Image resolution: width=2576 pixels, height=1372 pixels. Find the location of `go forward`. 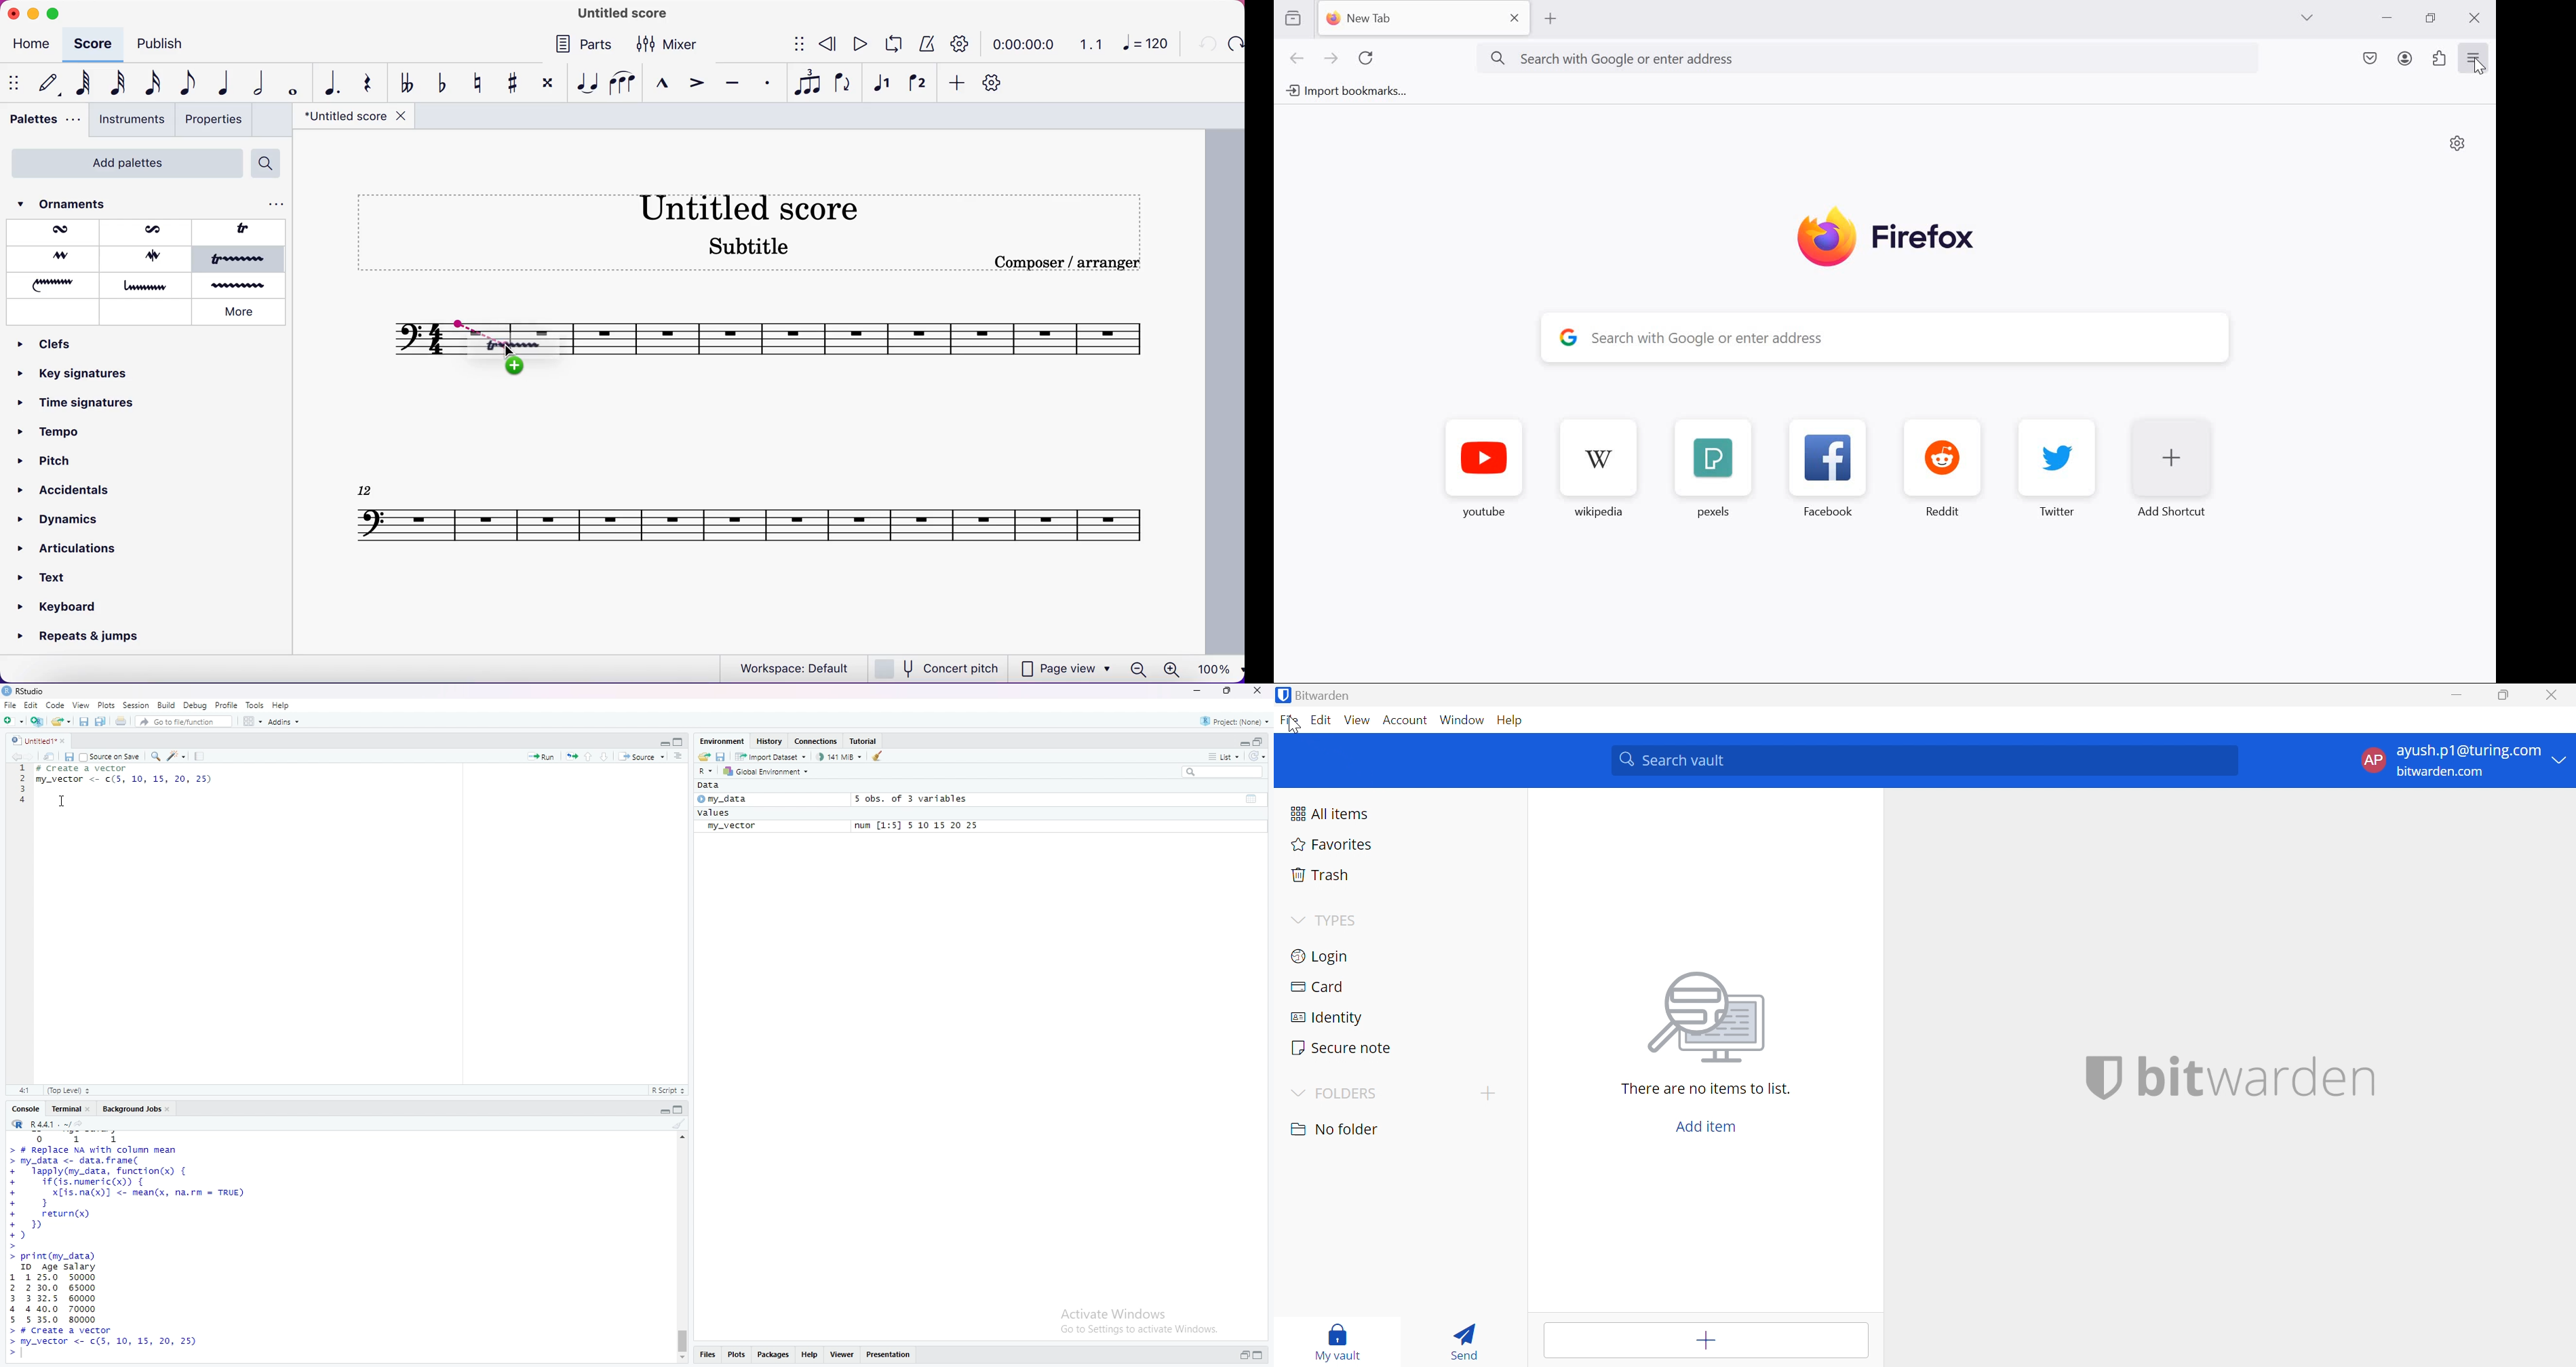

go forward is located at coordinates (33, 757).